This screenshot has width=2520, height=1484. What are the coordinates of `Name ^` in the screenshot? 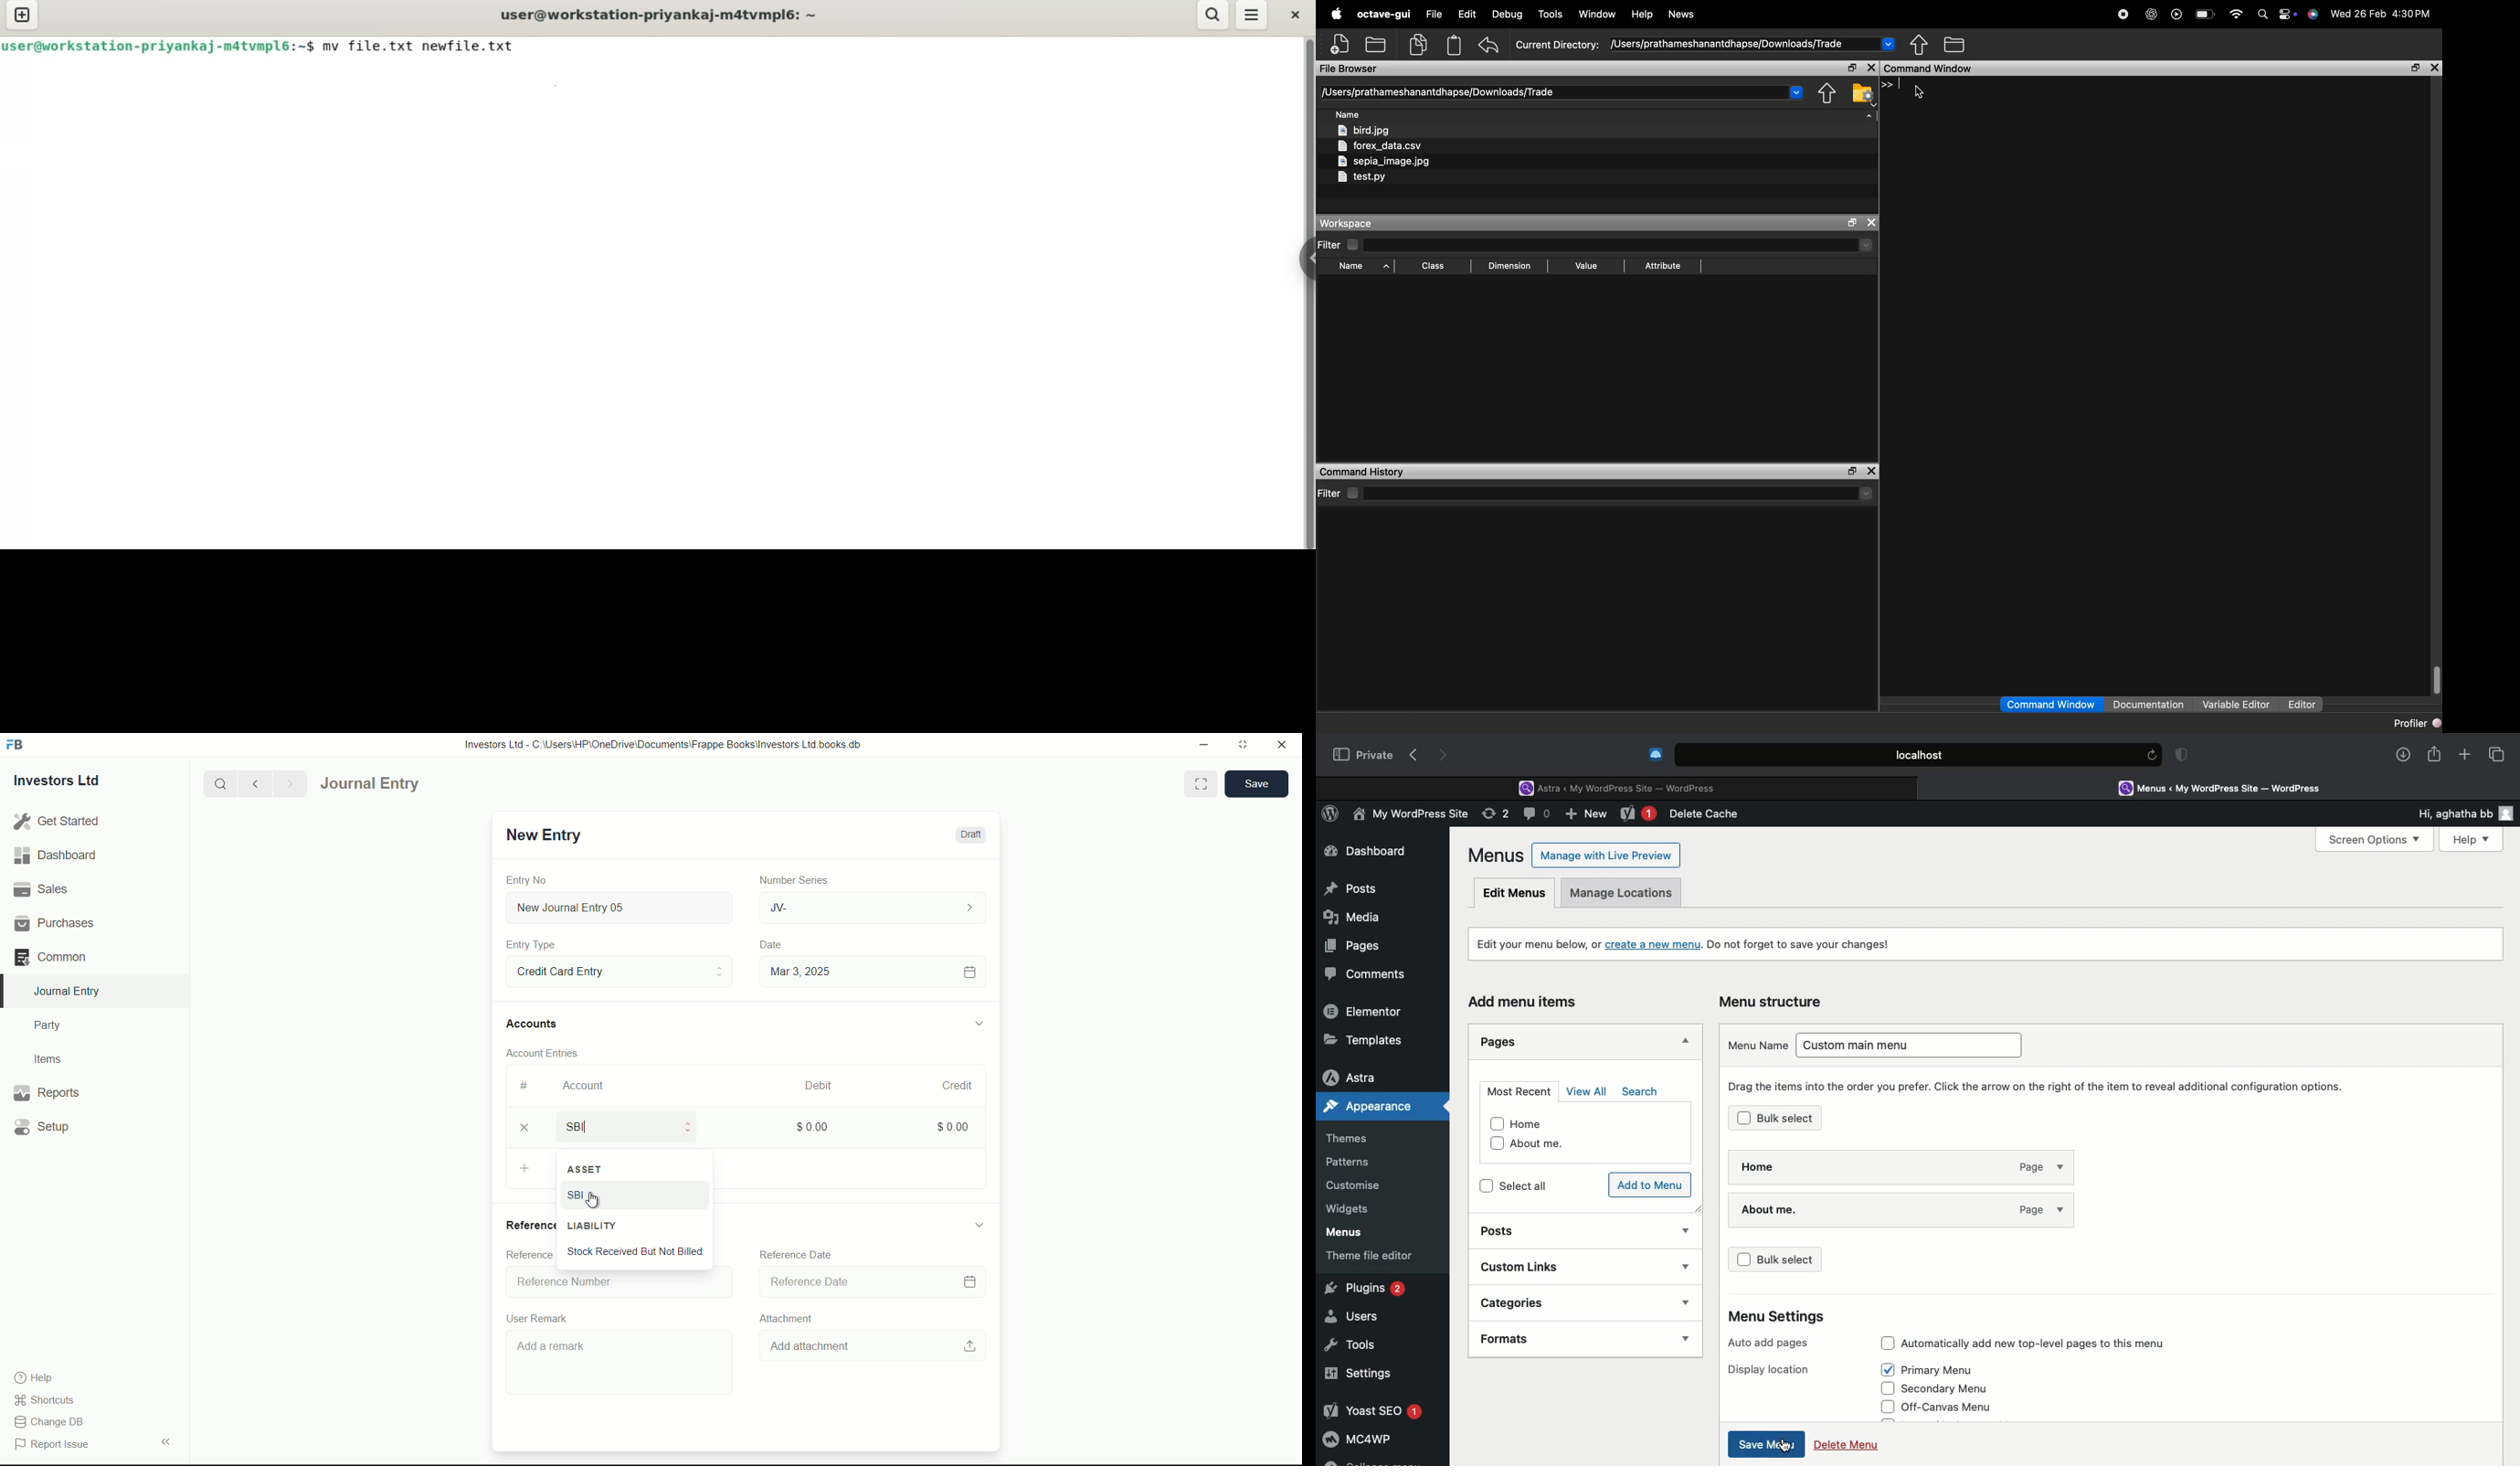 It's located at (1364, 266).